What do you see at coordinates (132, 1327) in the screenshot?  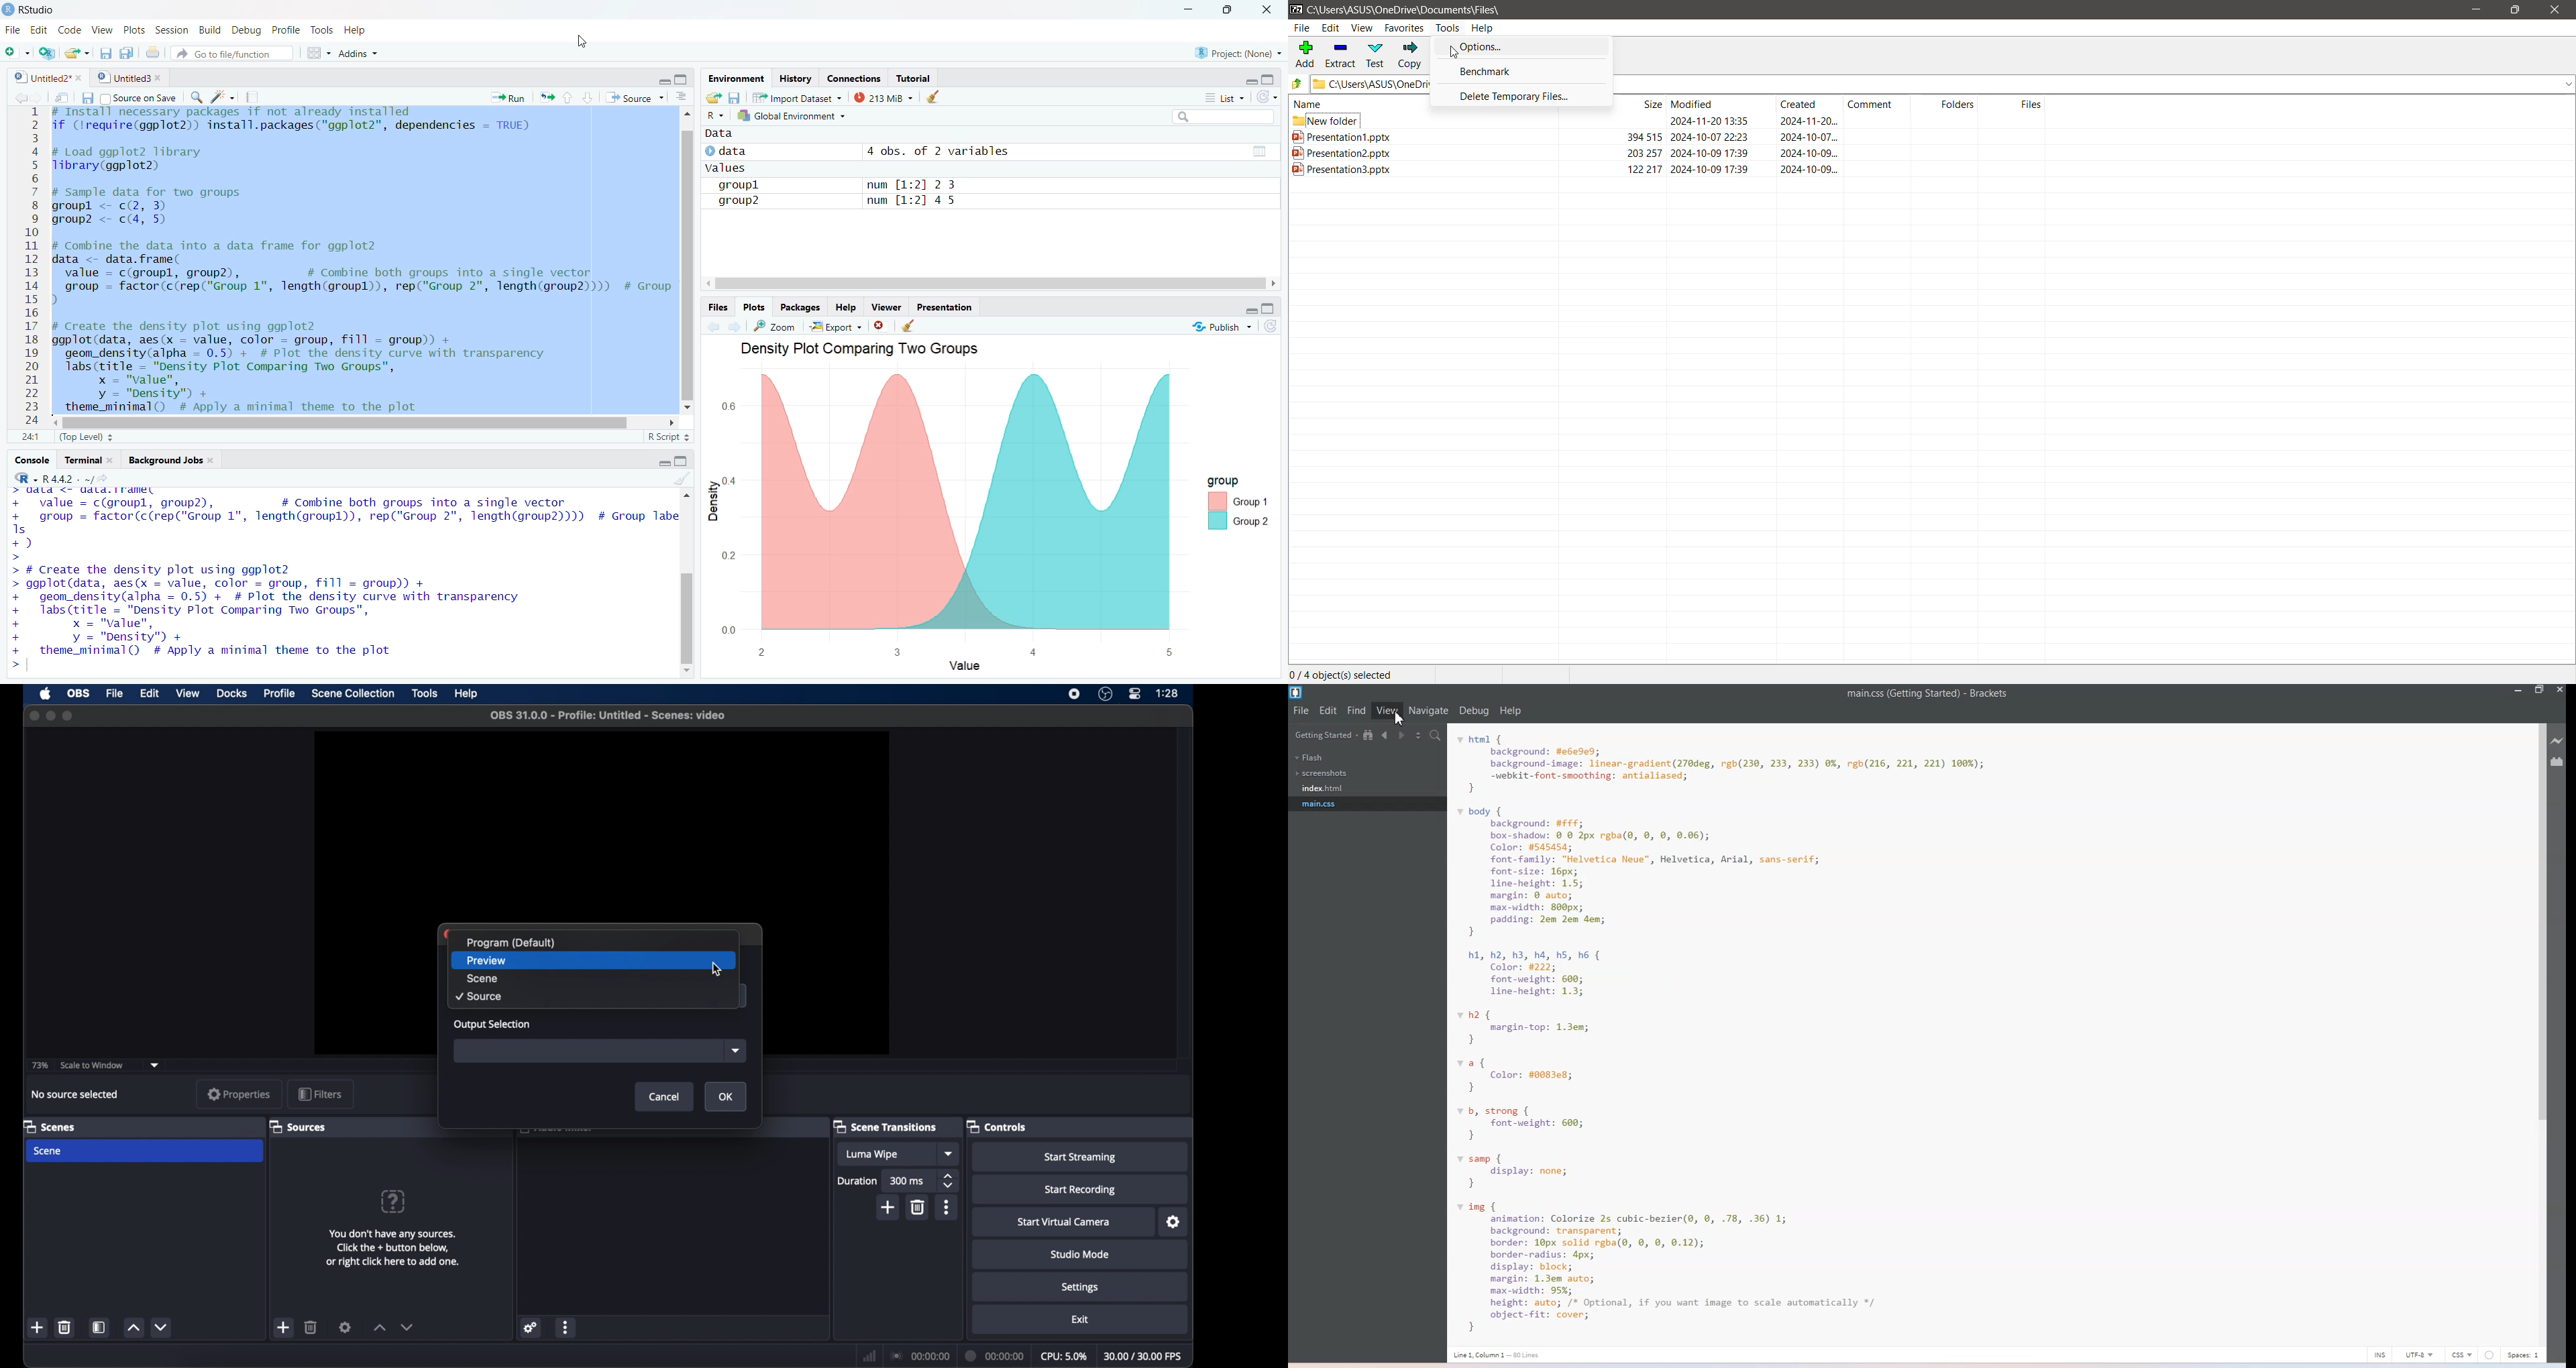 I see `increment` at bounding box center [132, 1327].